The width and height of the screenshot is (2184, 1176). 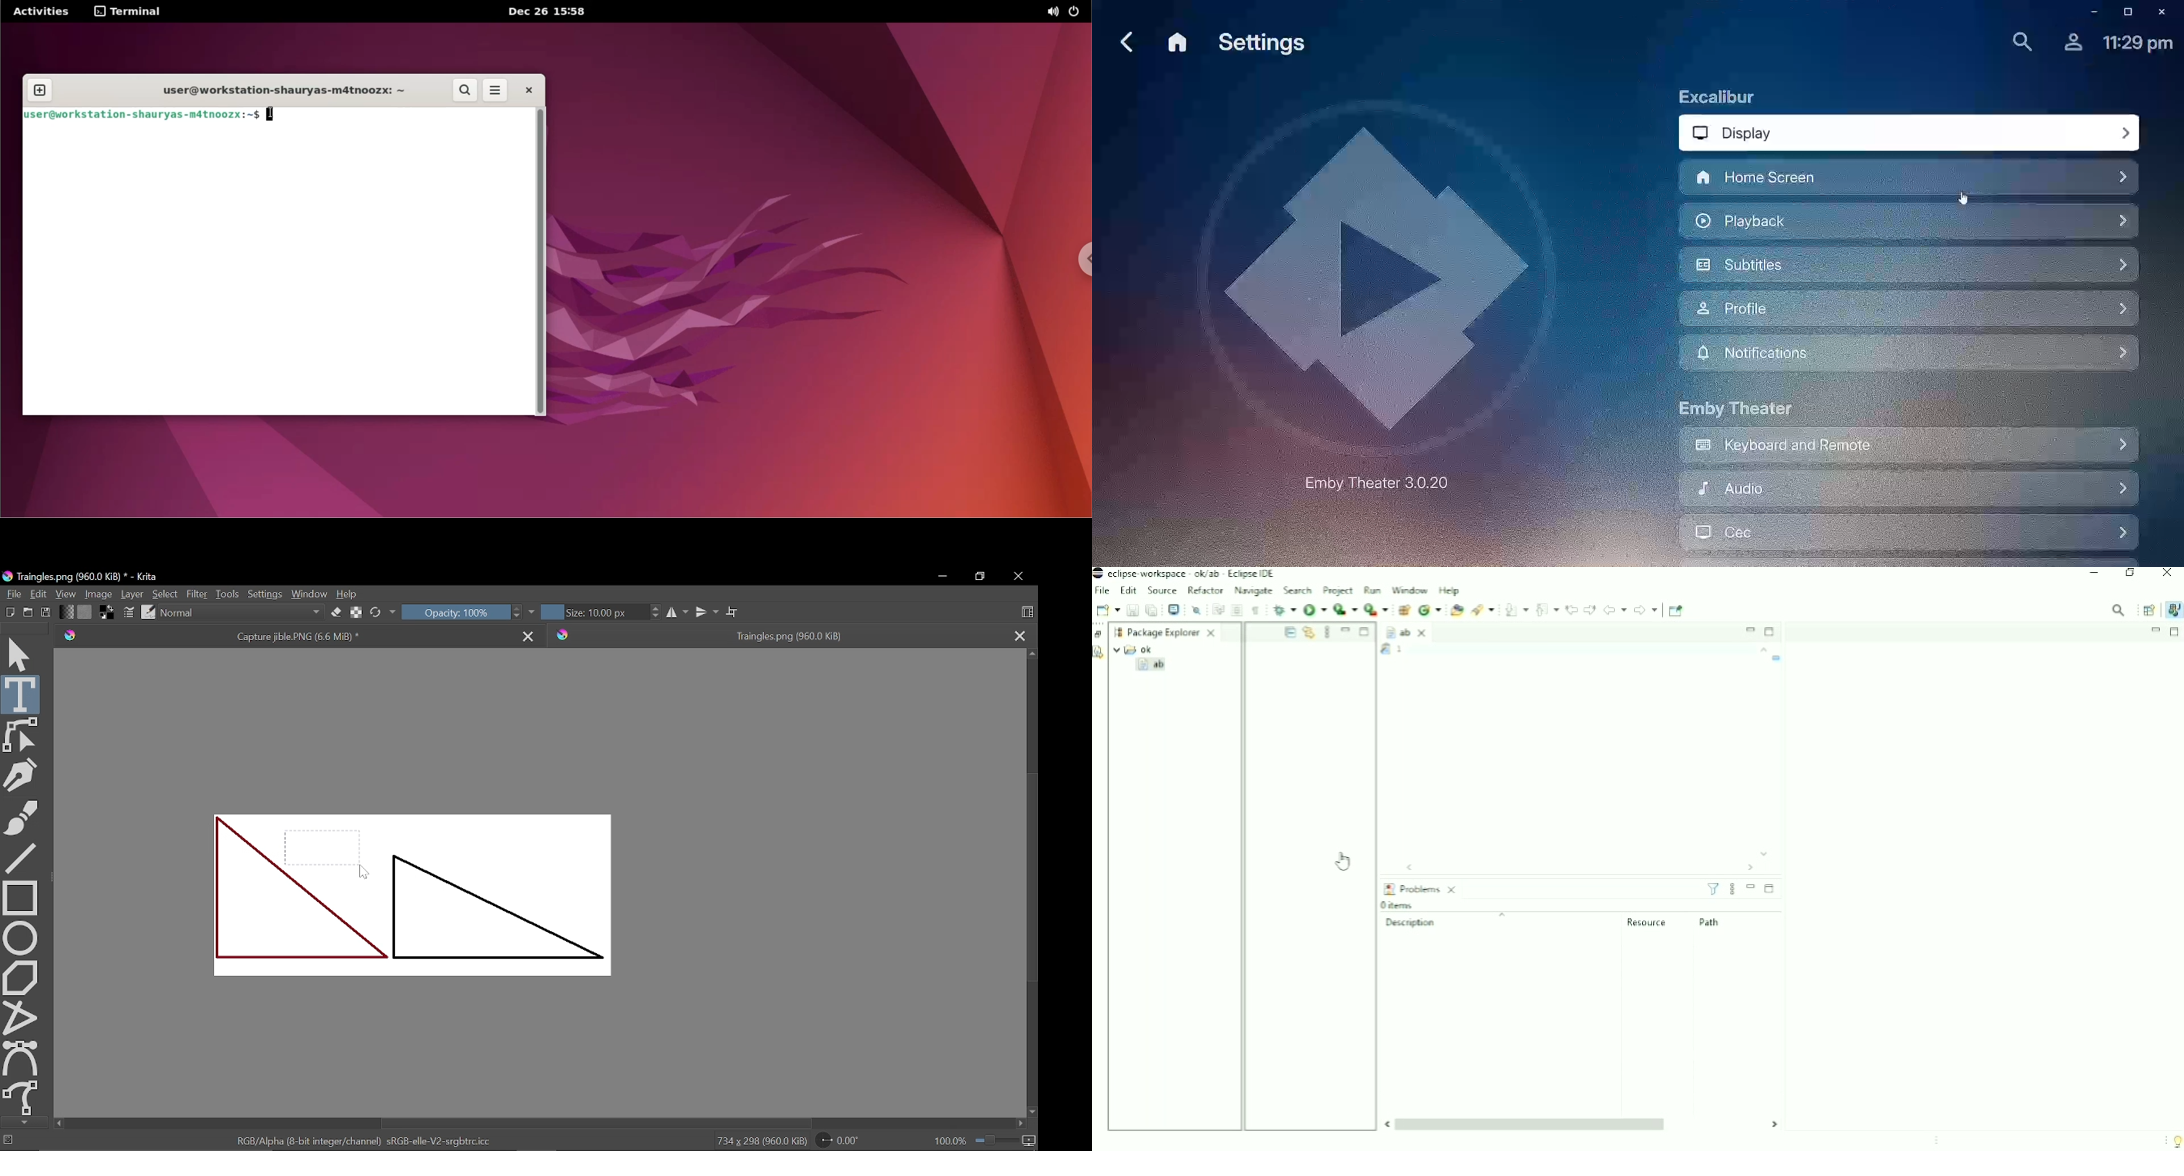 What do you see at coordinates (949, 1143) in the screenshot?
I see `100` at bounding box center [949, 1143].